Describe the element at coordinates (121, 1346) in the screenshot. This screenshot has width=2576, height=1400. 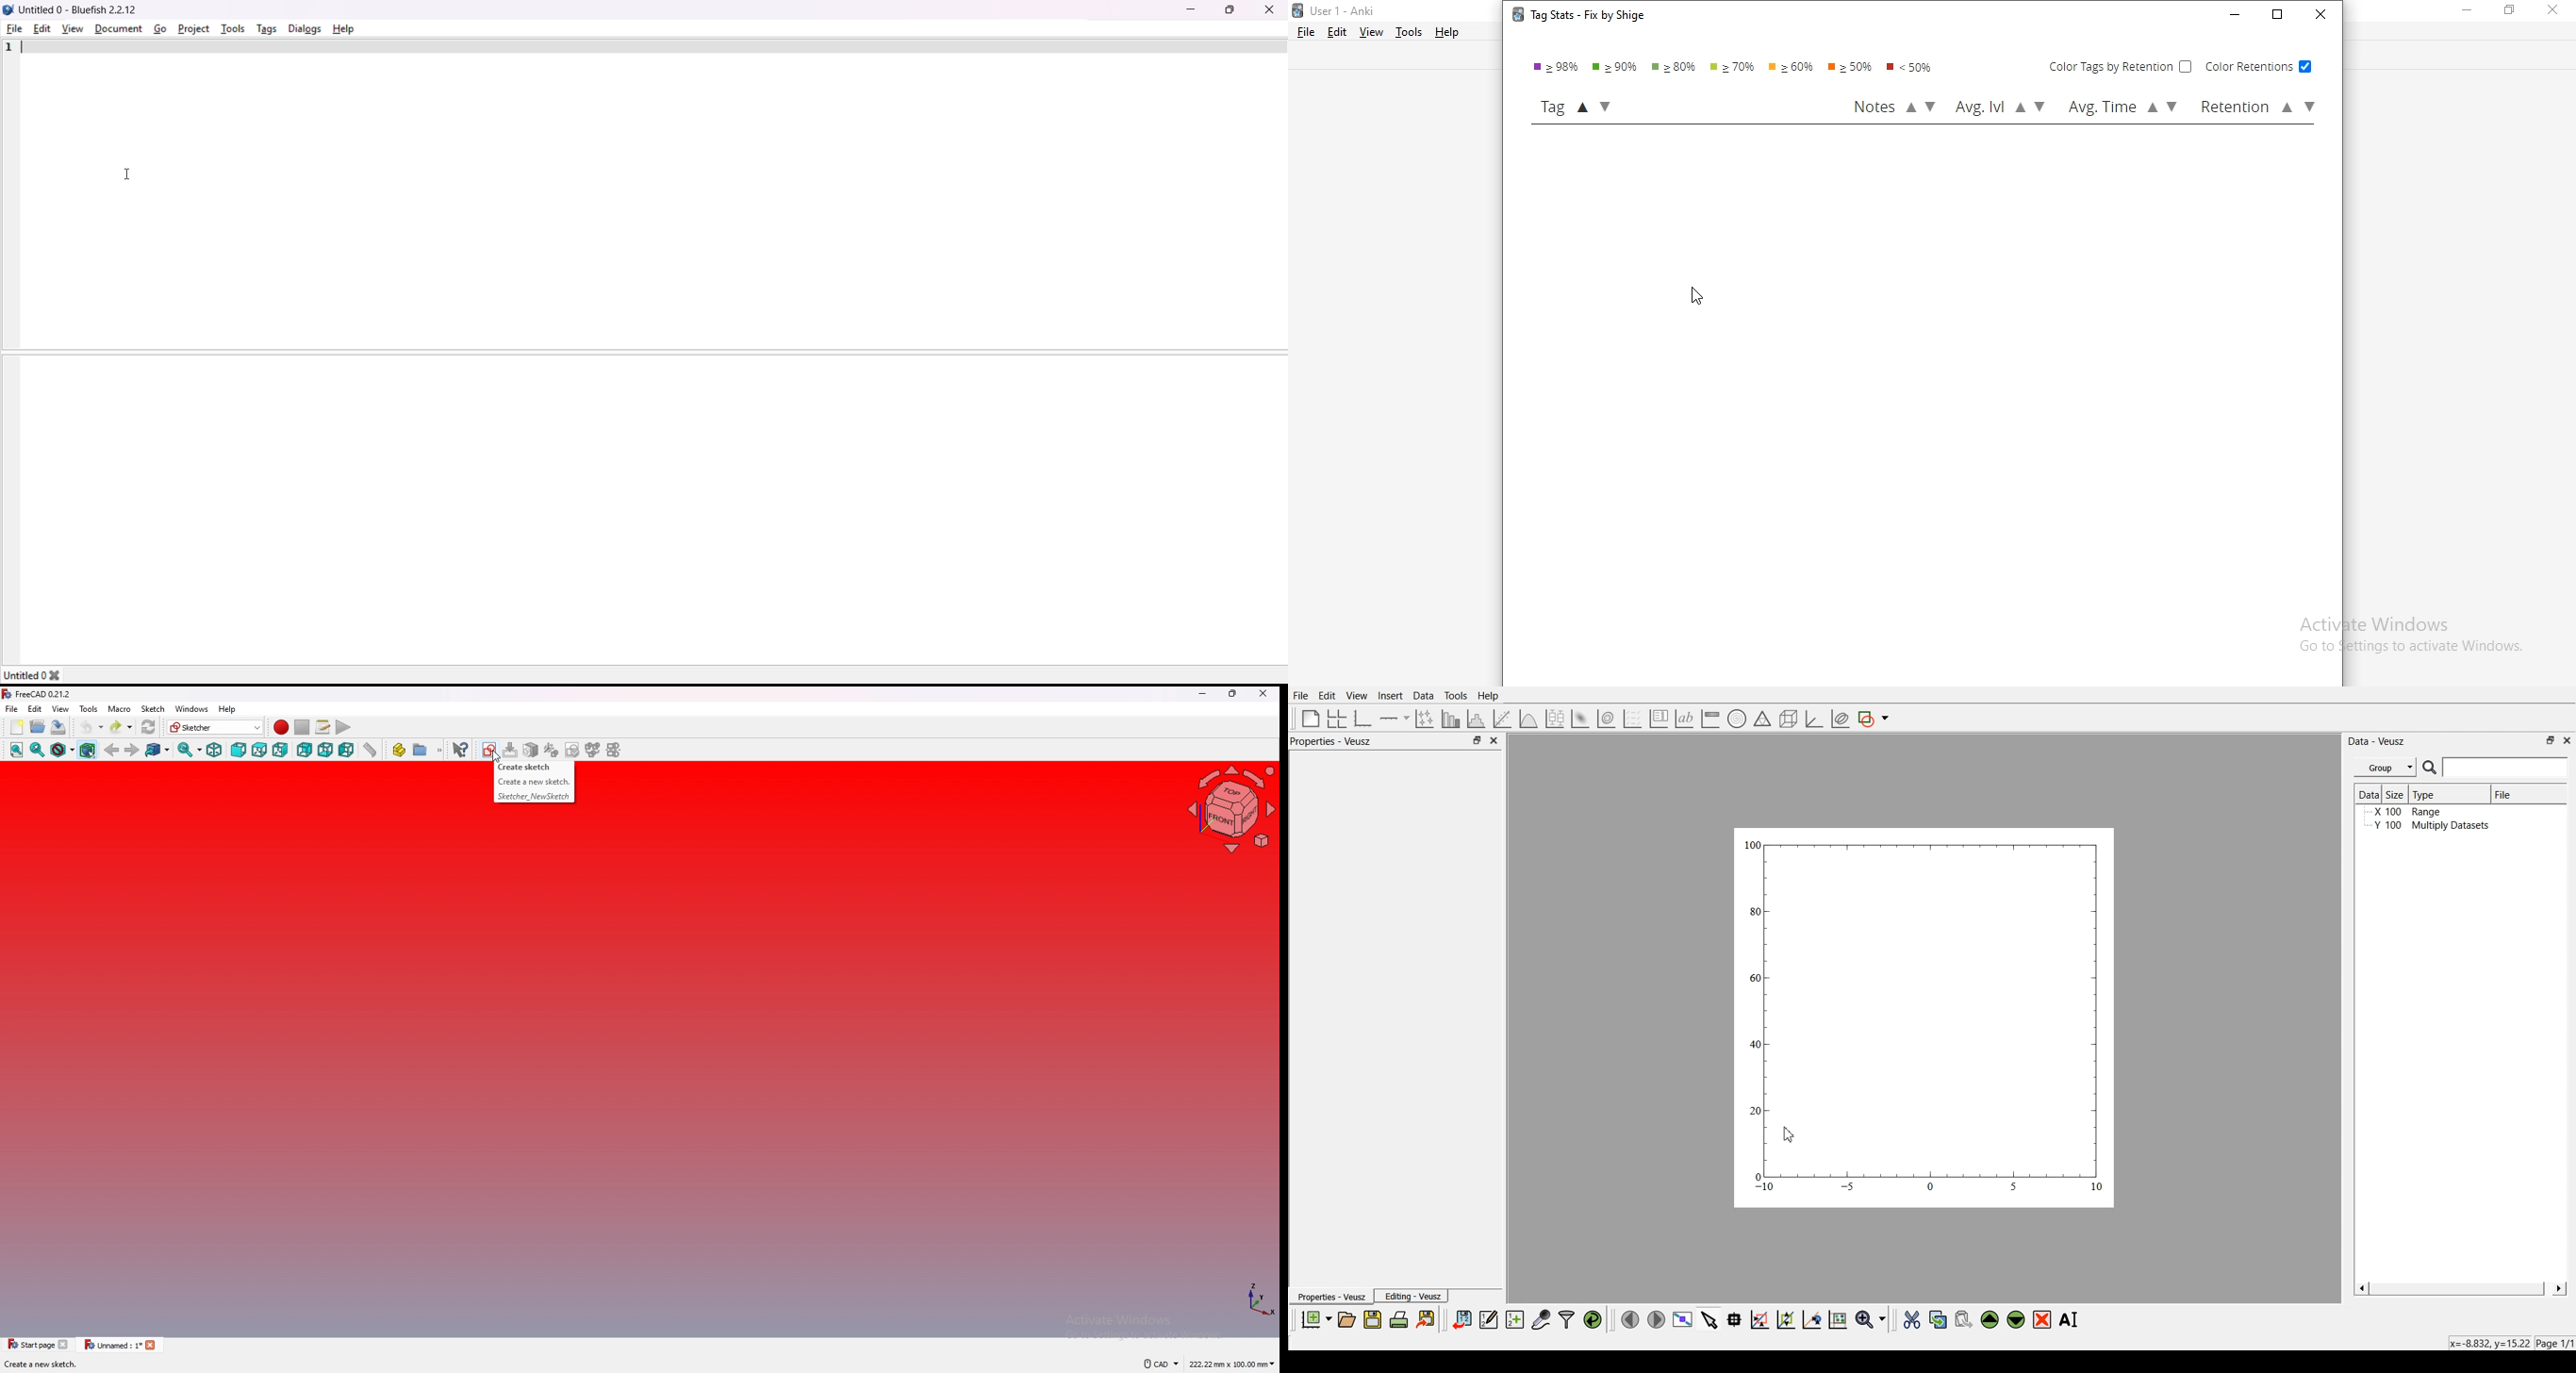
I see `tab 2` at that location.